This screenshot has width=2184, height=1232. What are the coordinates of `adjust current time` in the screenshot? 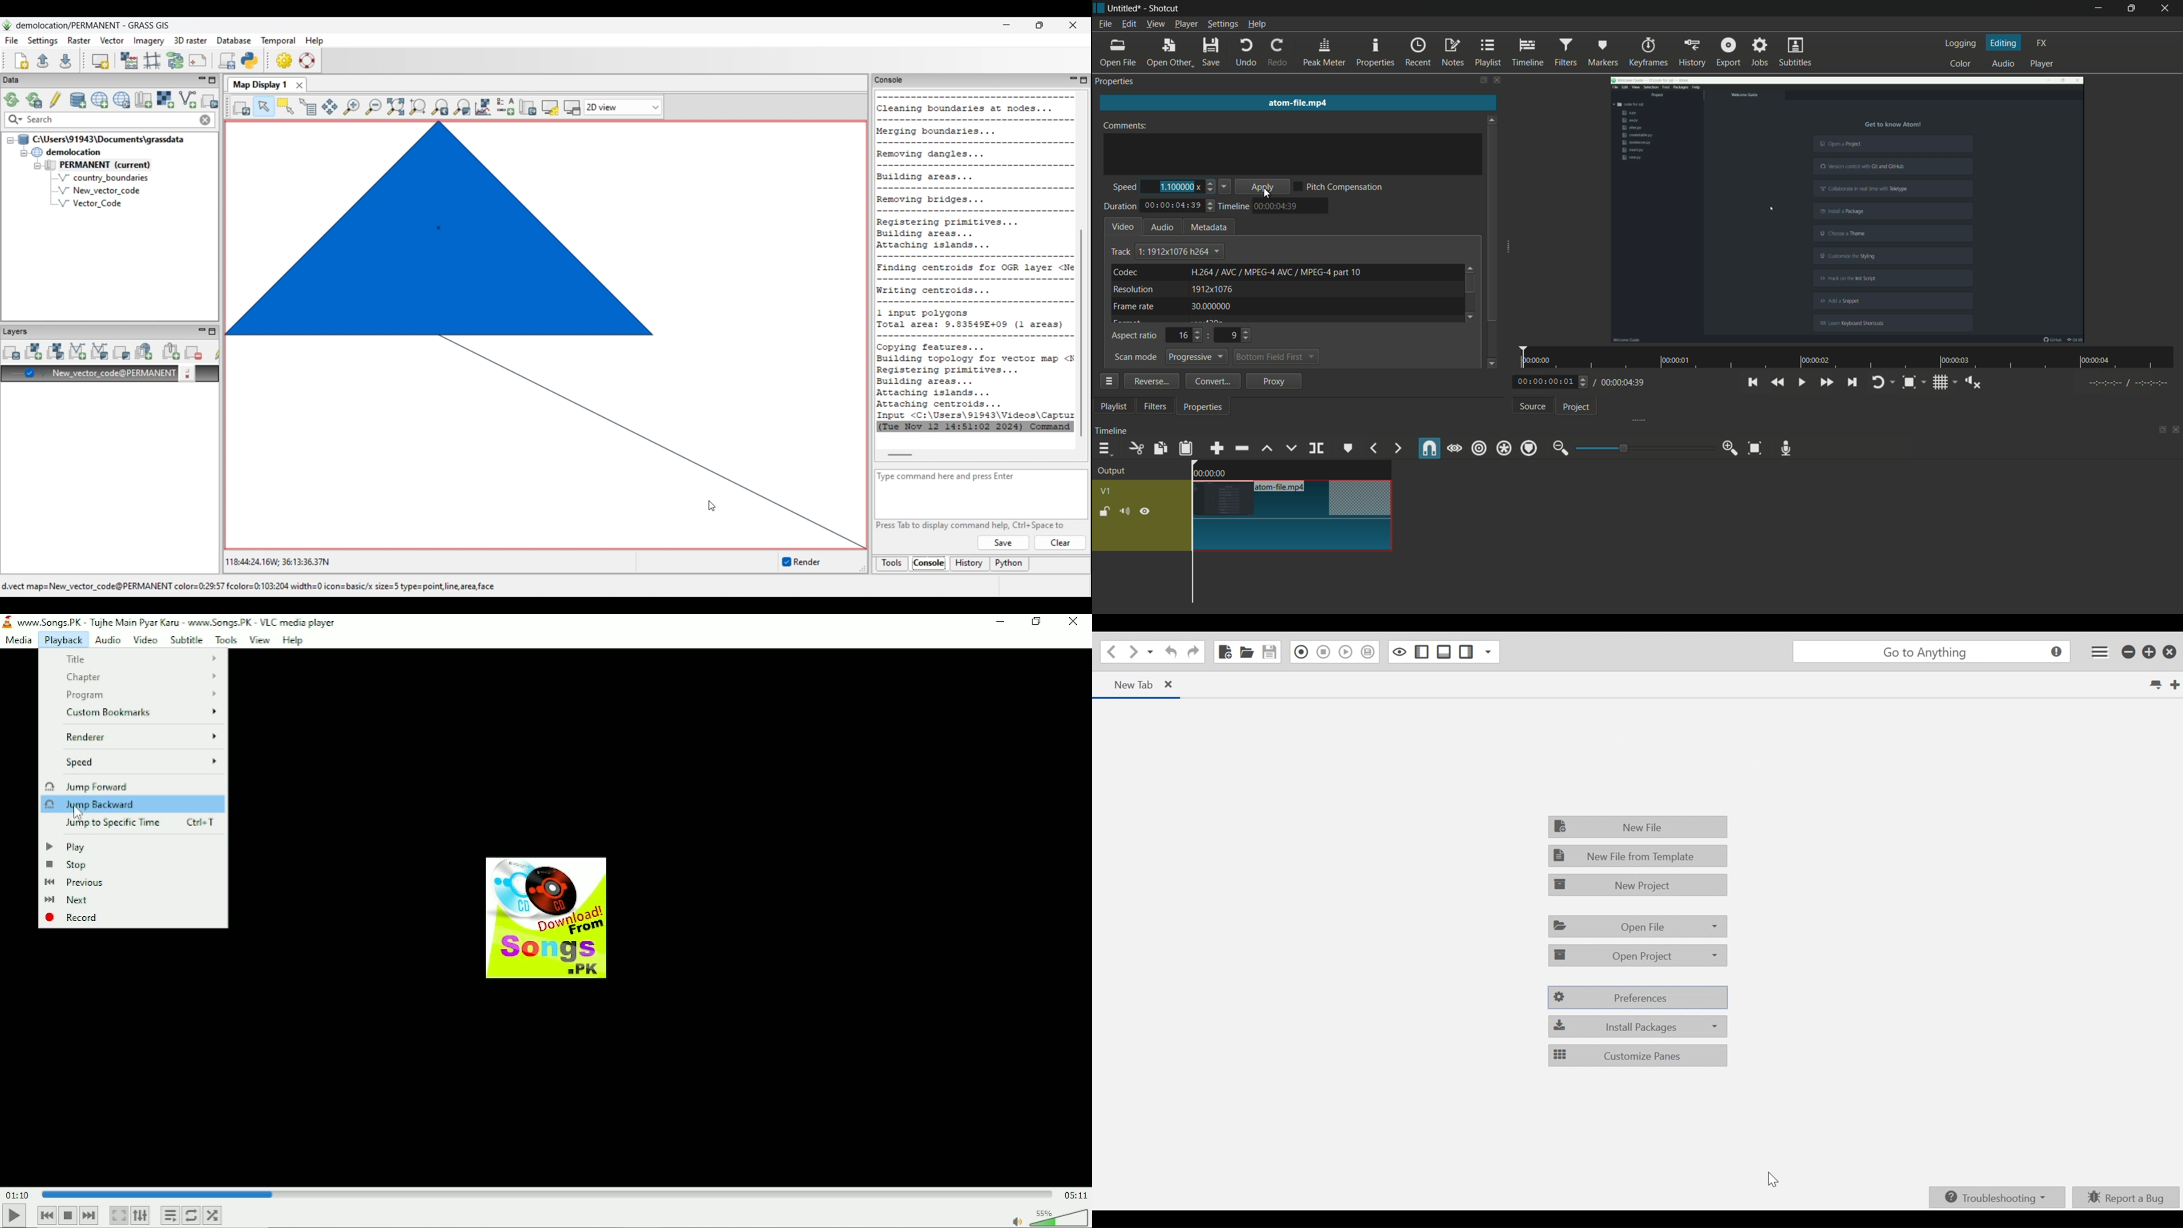 It's located at (1553, 381).